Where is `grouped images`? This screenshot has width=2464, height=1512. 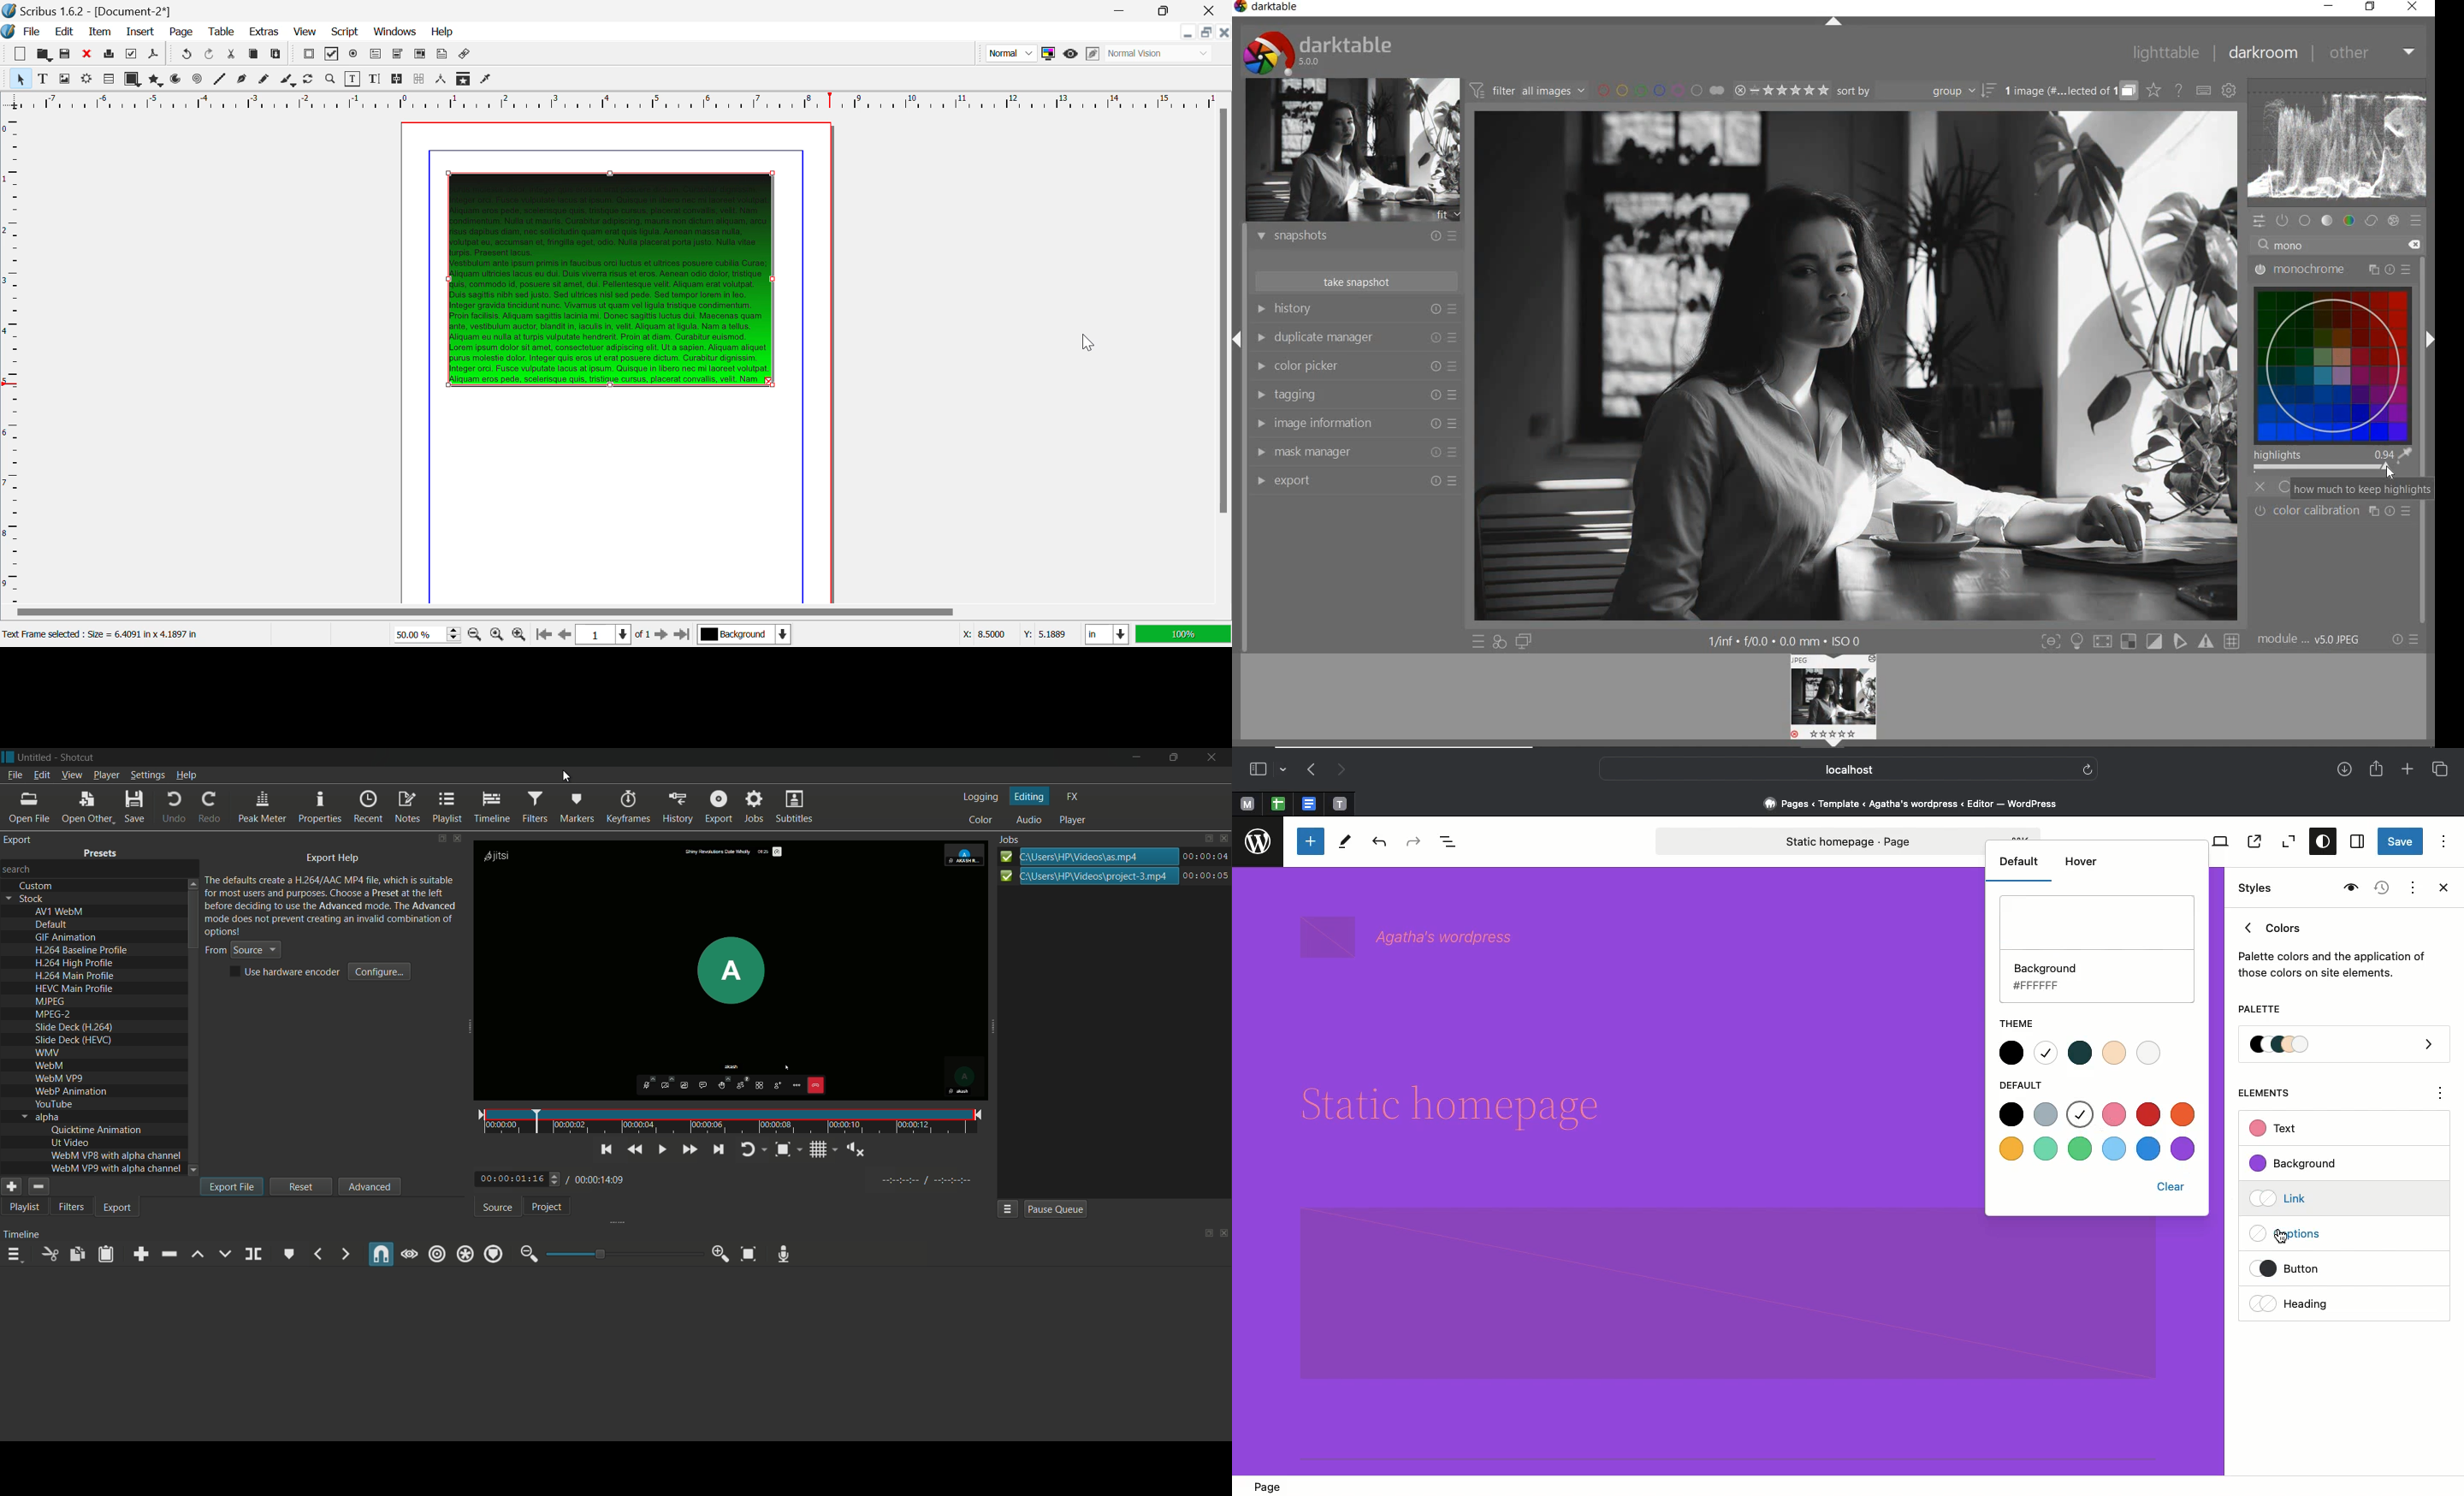
grouped images is located at coordinates (2070, 92).